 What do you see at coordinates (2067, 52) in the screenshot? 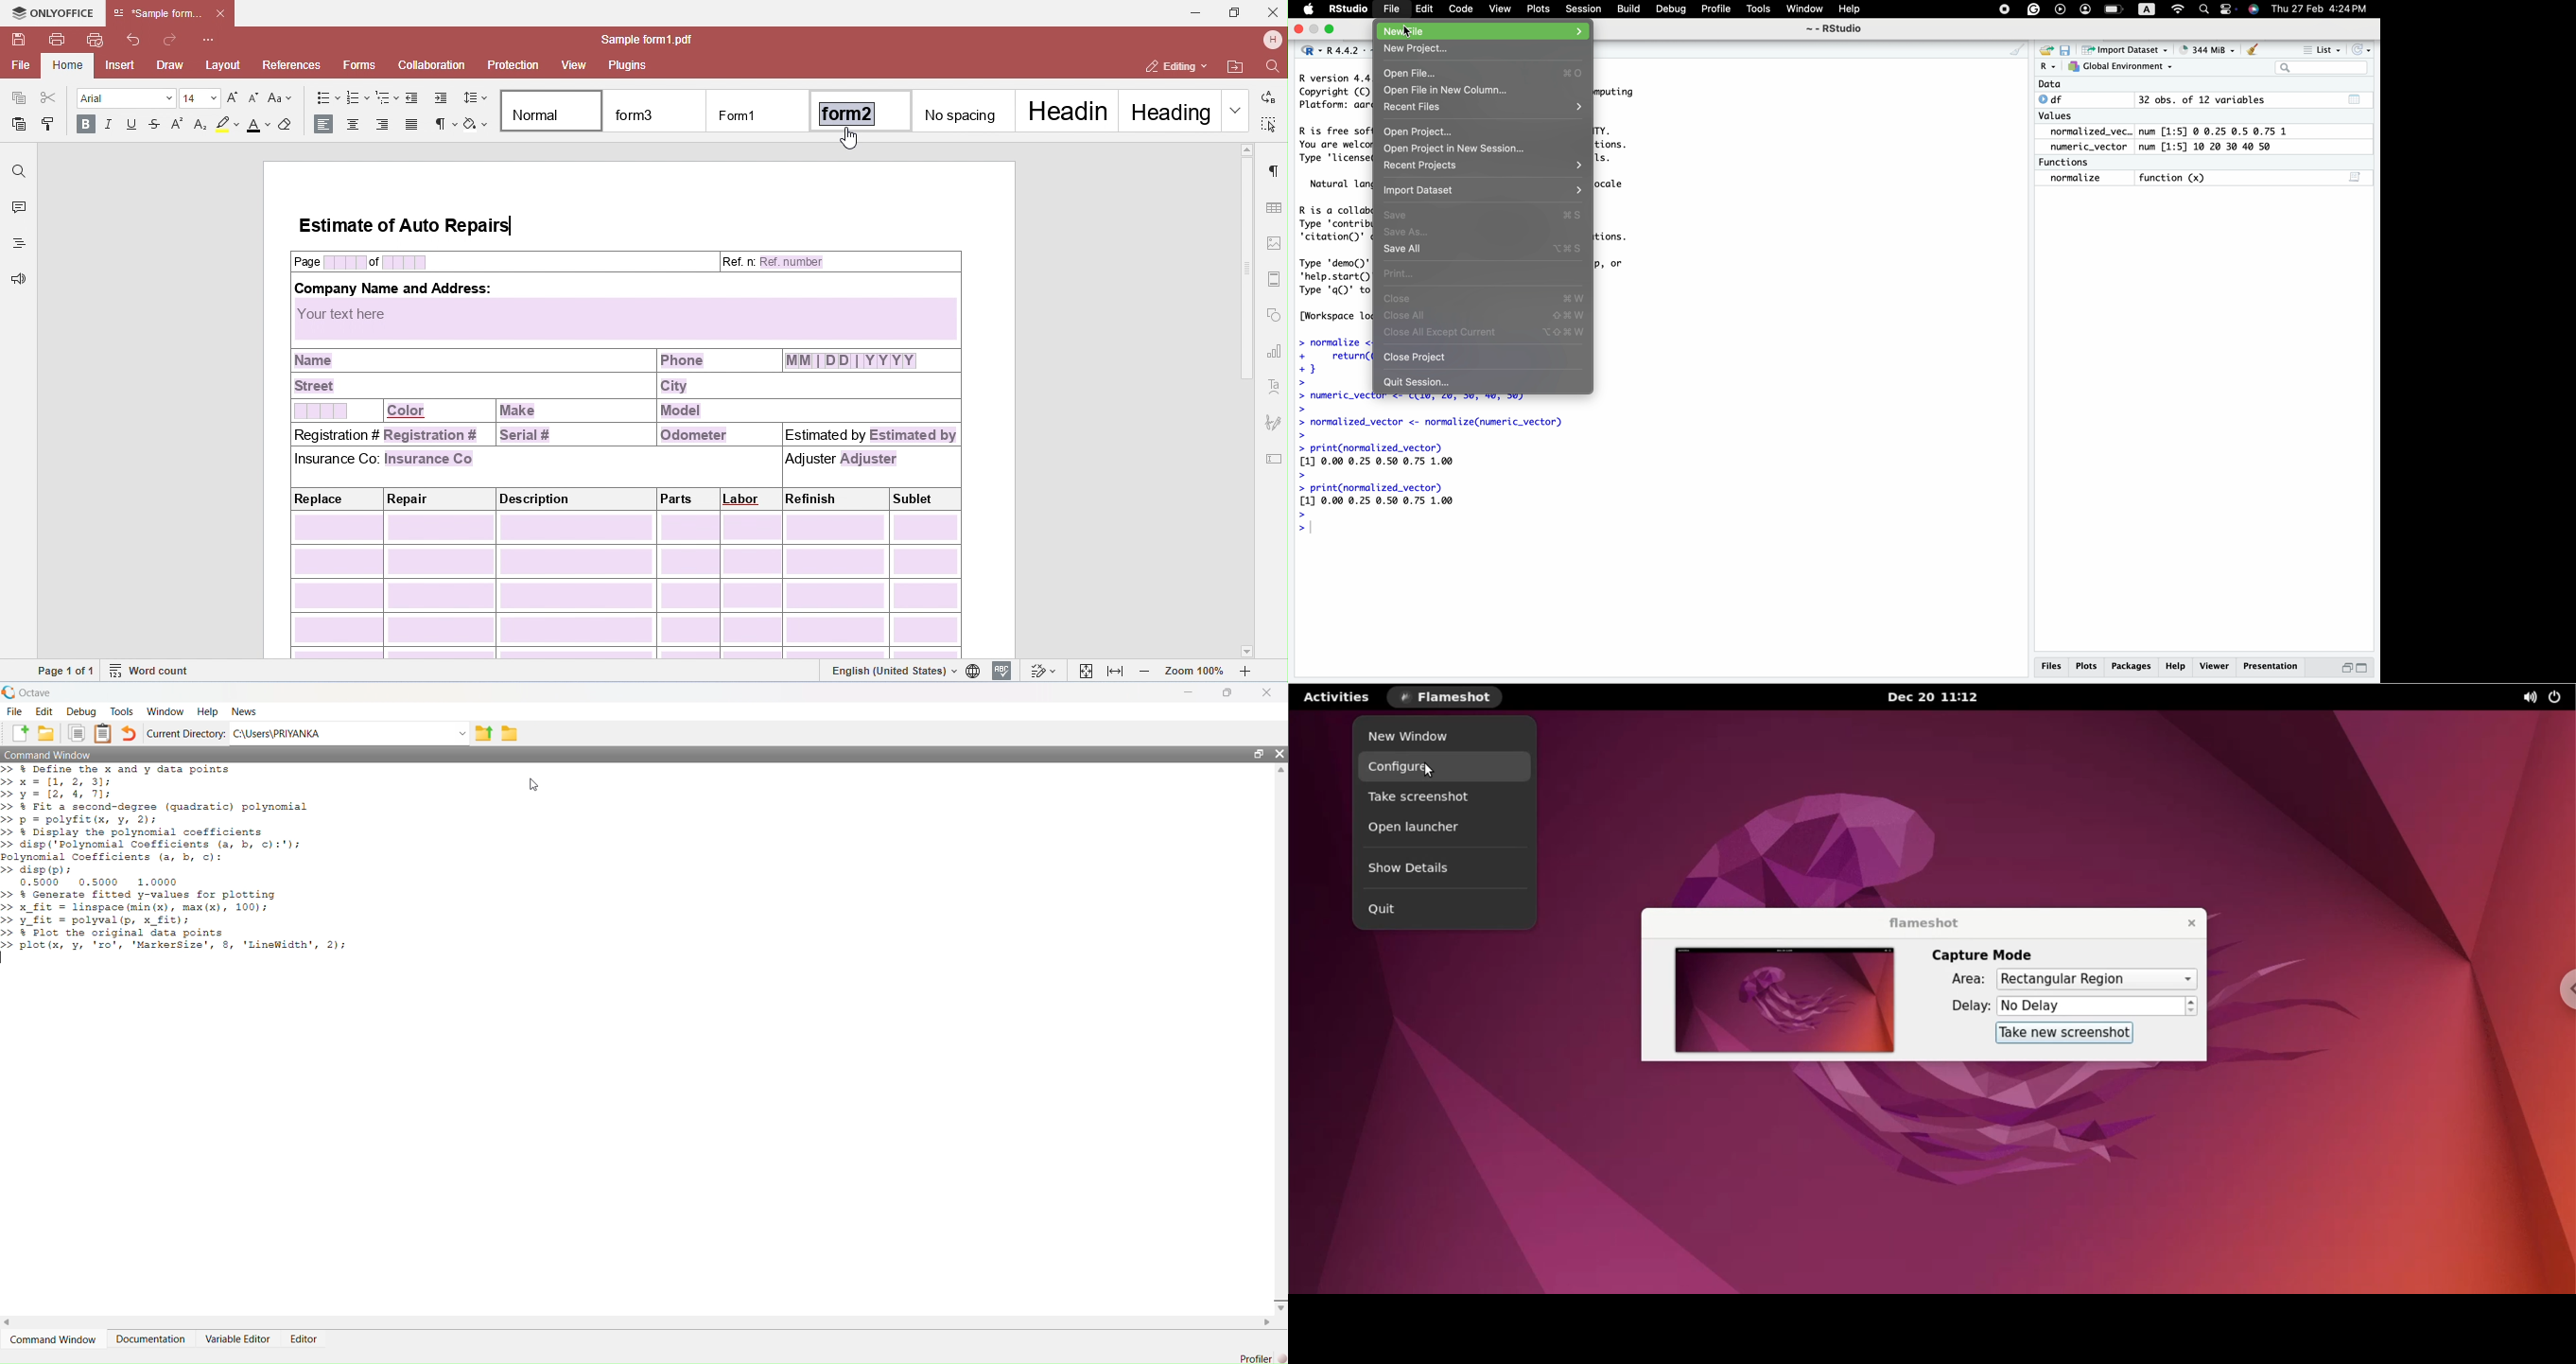
I see `save` at bounding box center [2067, 52].